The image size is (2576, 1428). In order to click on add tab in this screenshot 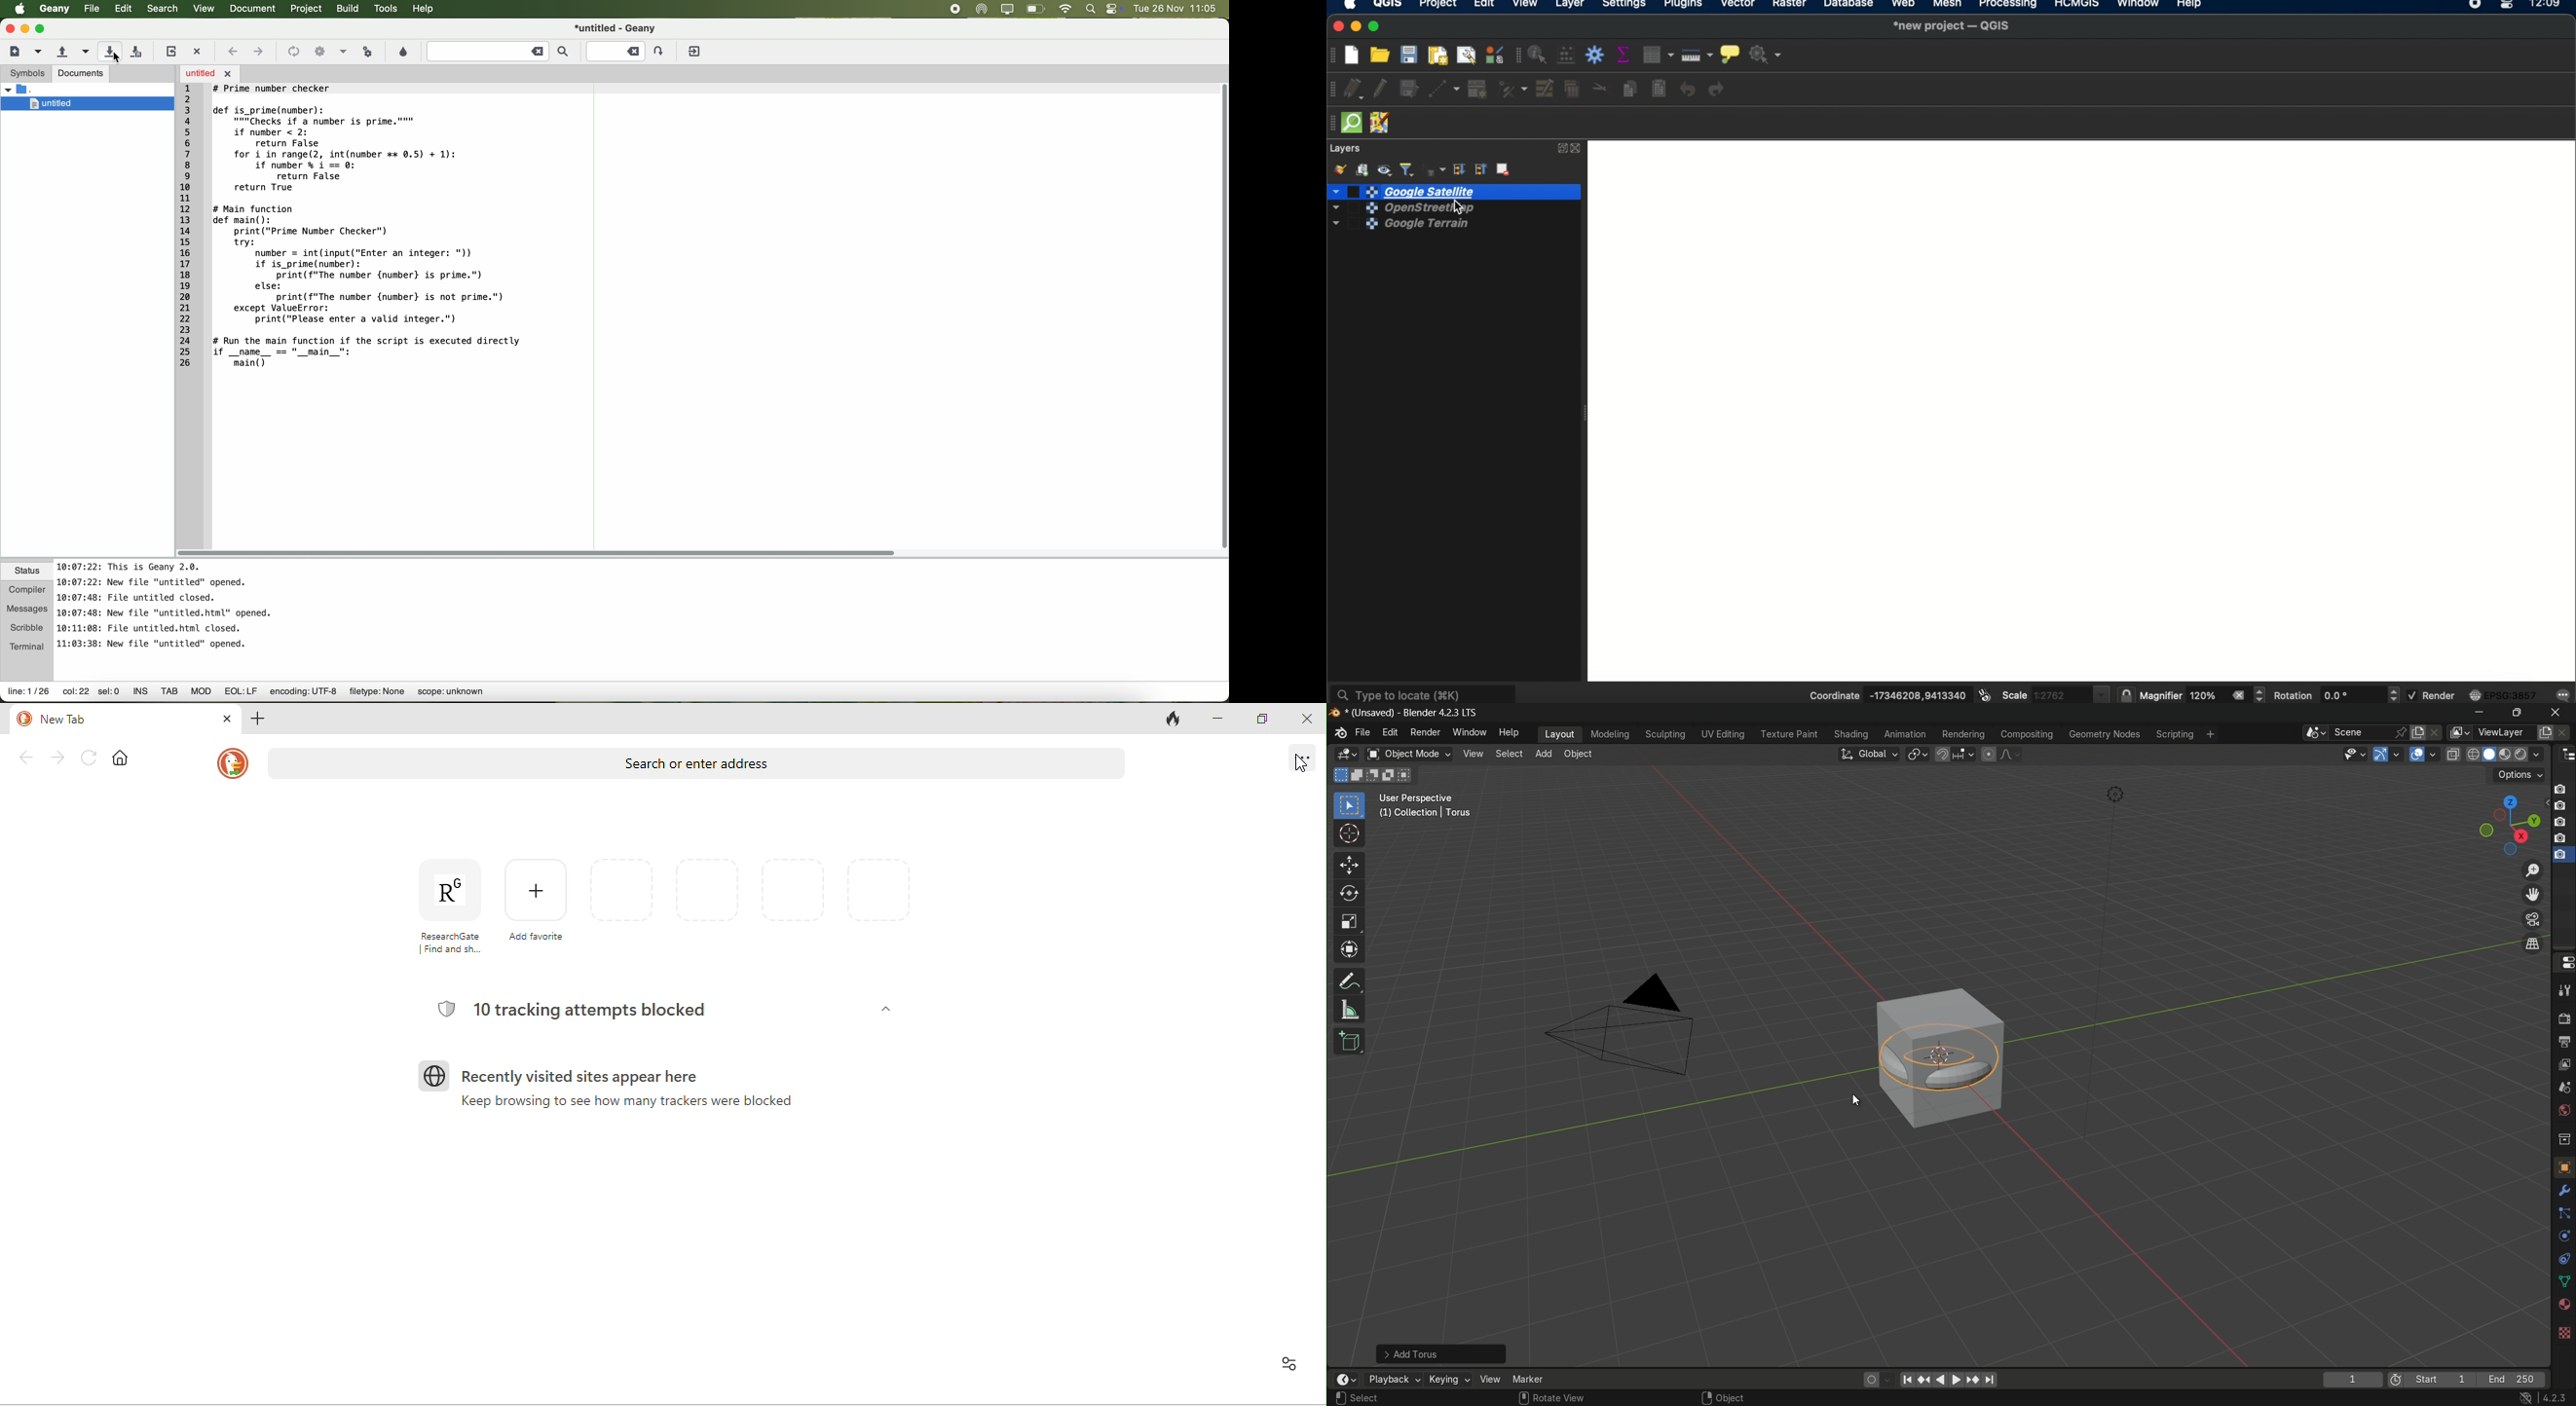, I will do `click(260, 718)`.